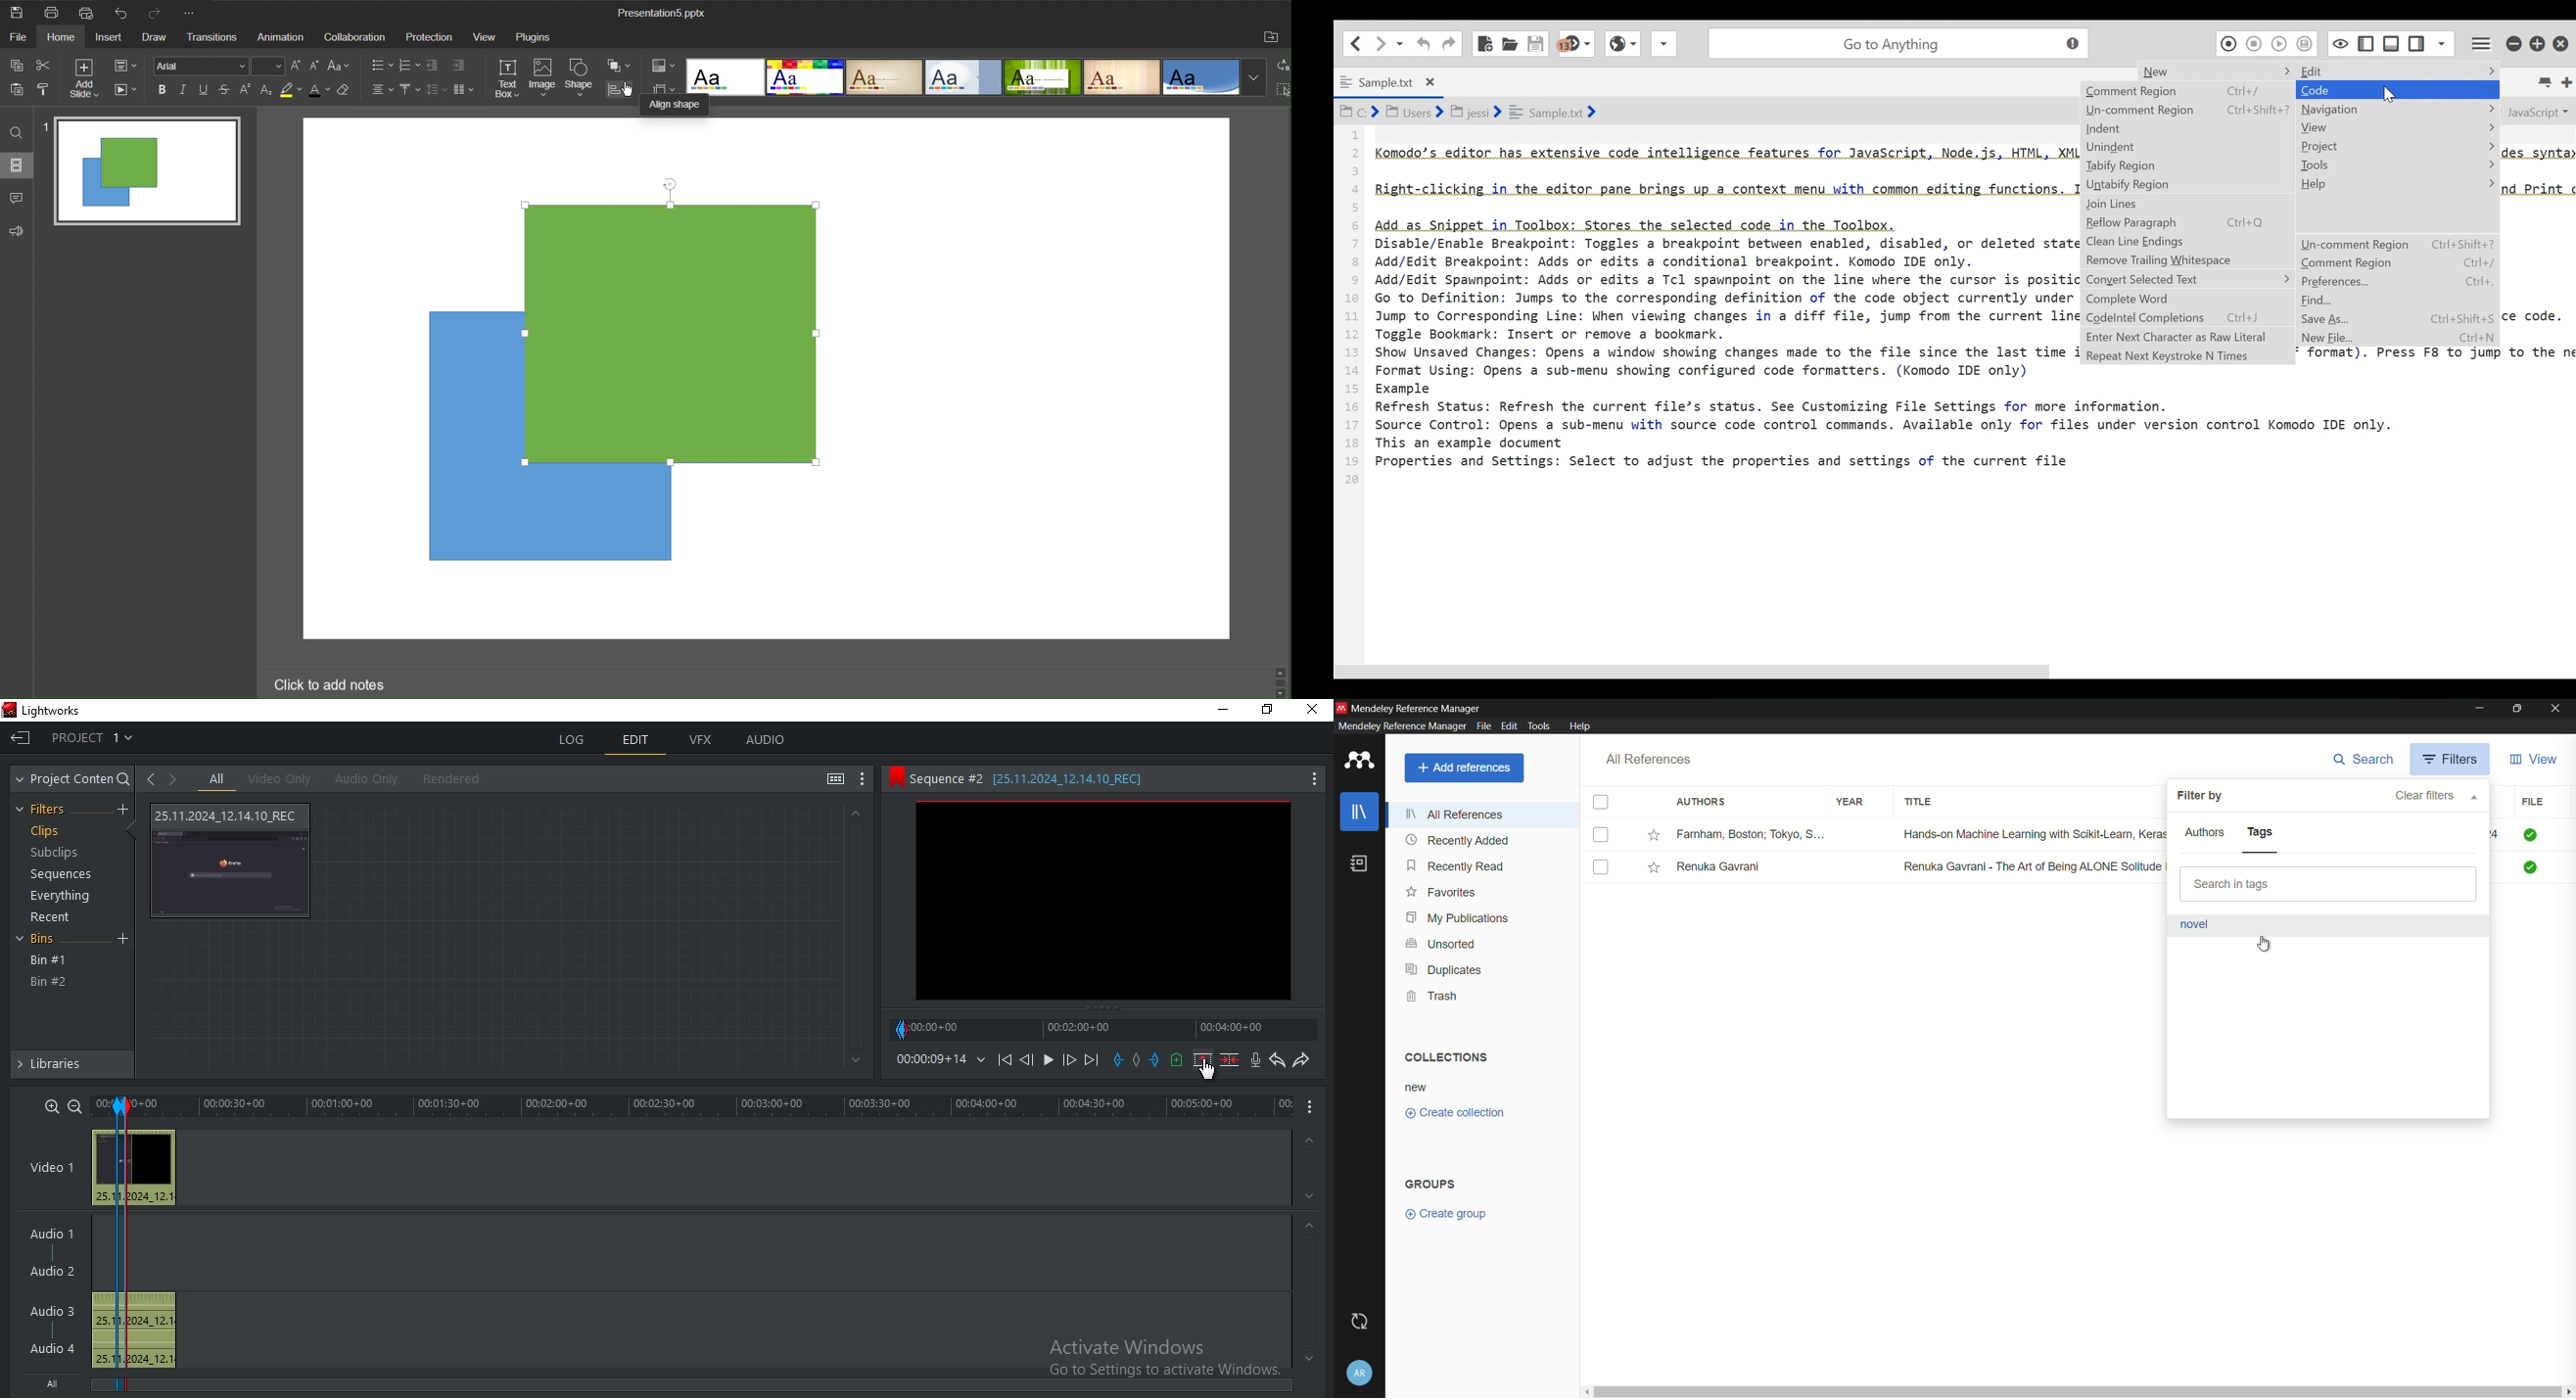 This screenshot has width=2576, height=1400. I want to click on Italic, so click(183, 90).